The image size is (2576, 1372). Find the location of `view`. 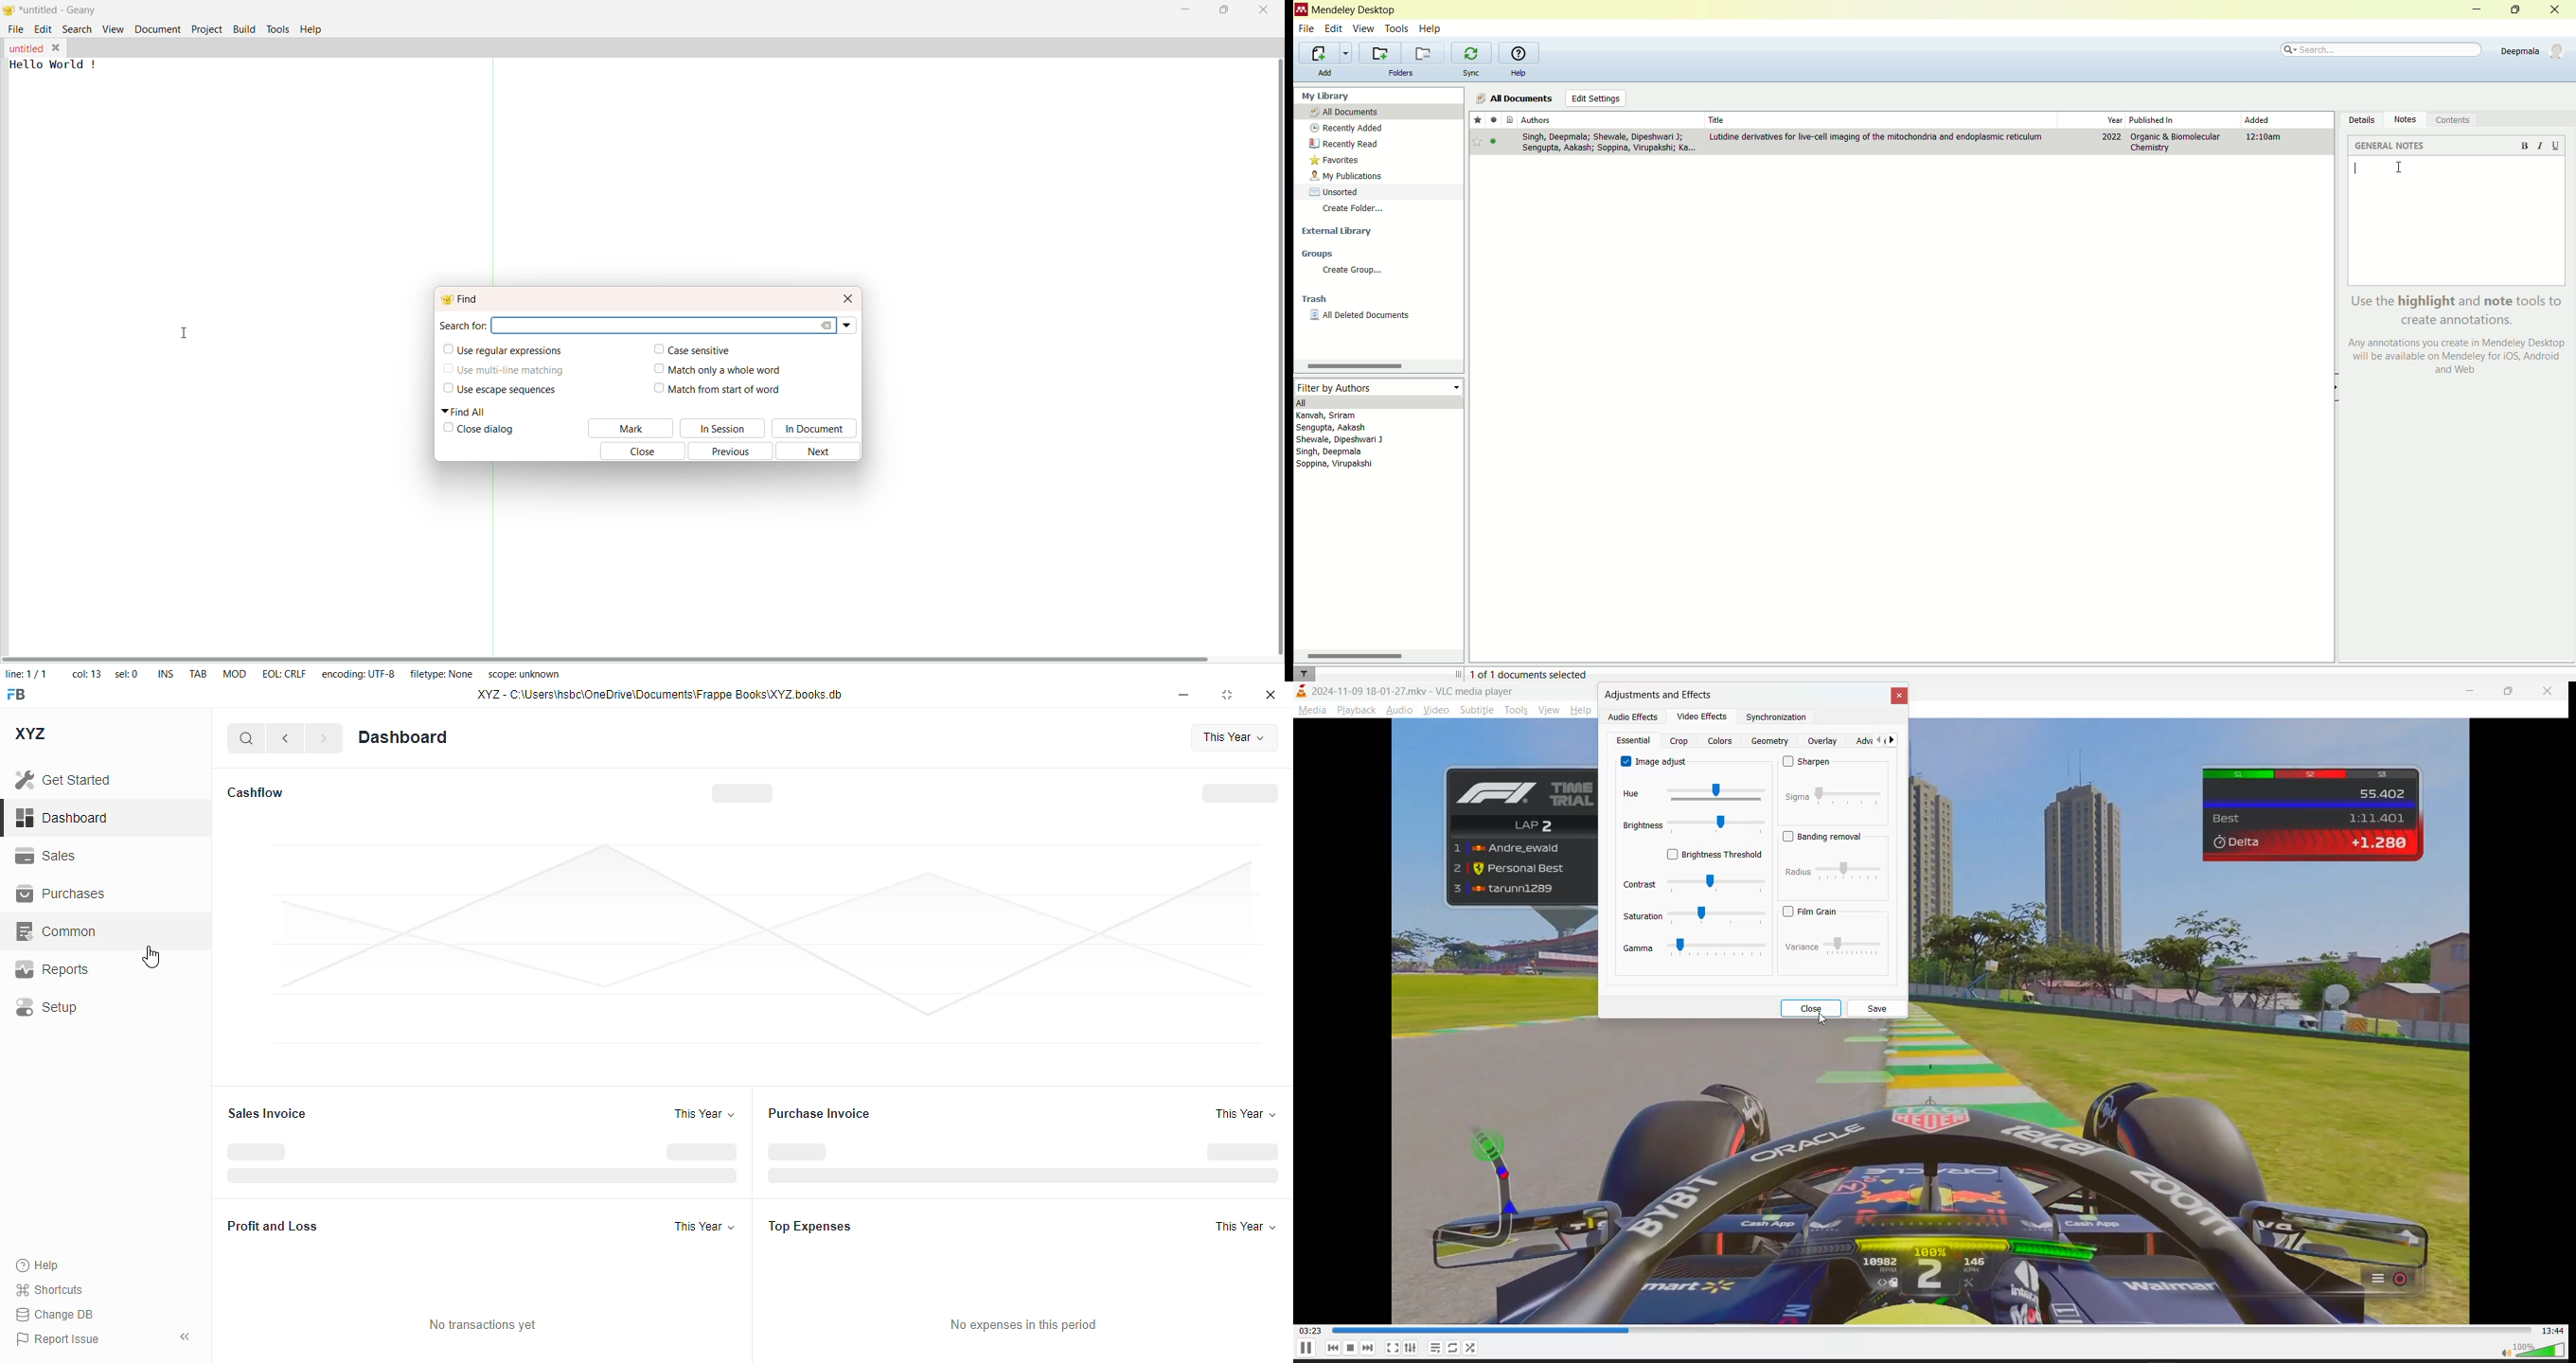

view is located at coordinates (1365, 28).